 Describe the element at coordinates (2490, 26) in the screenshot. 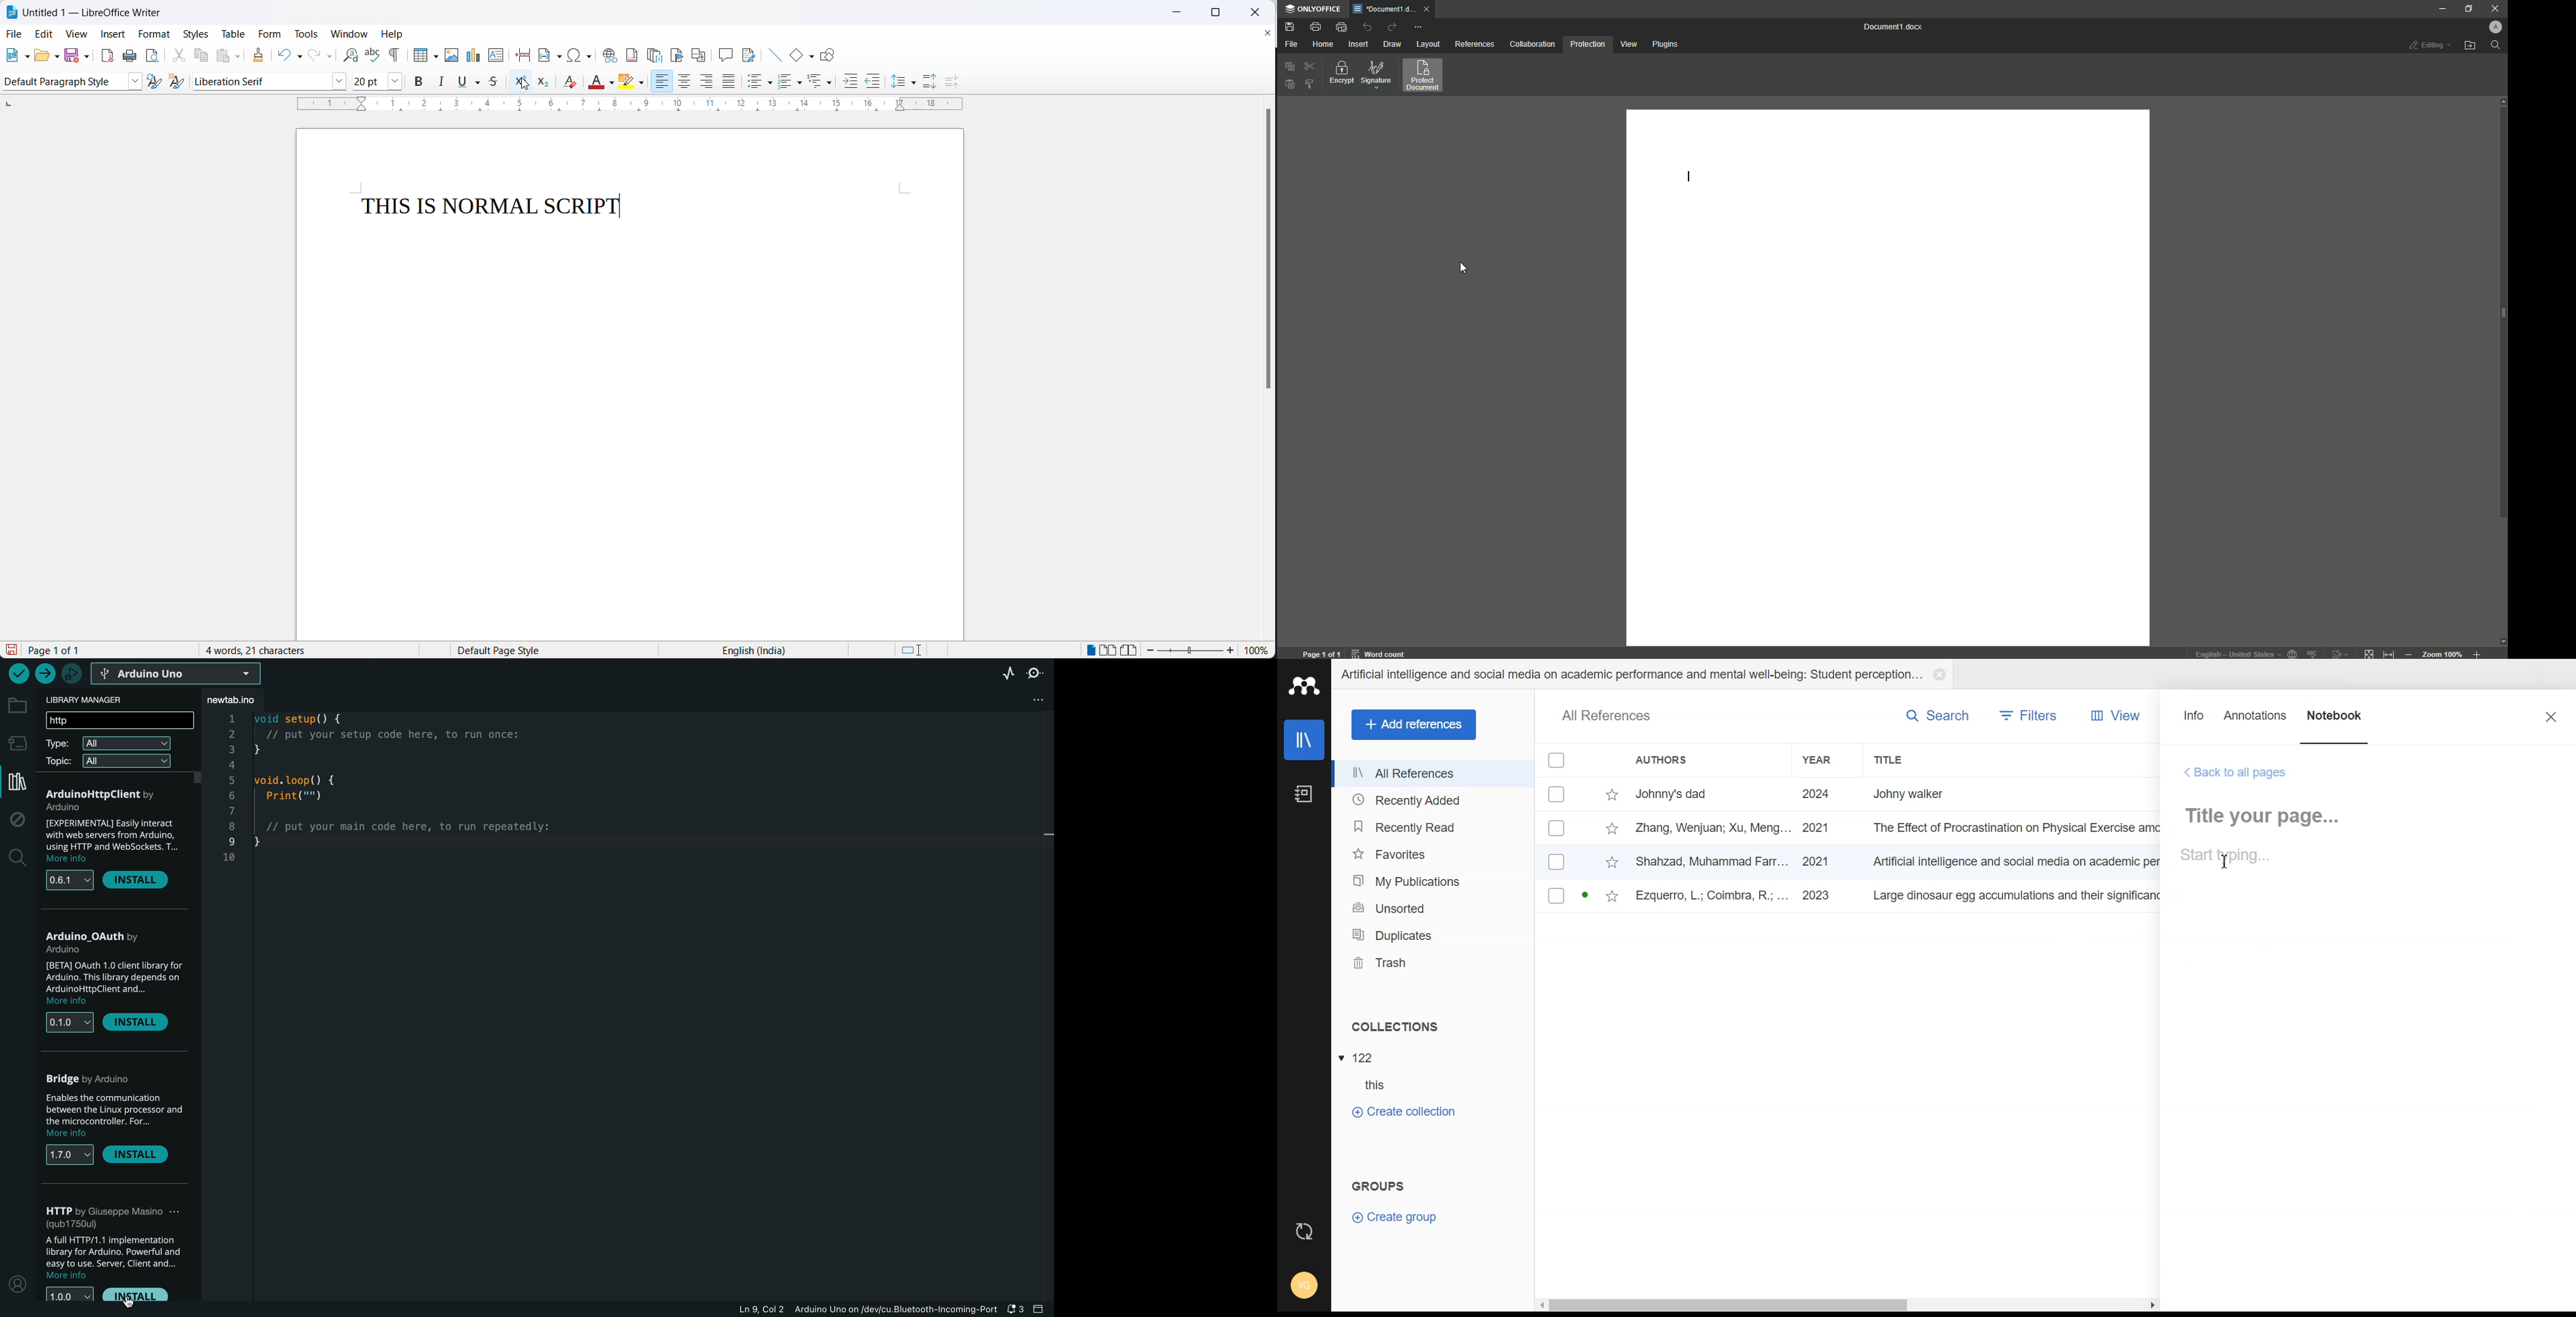

I see `Profile` at that location.